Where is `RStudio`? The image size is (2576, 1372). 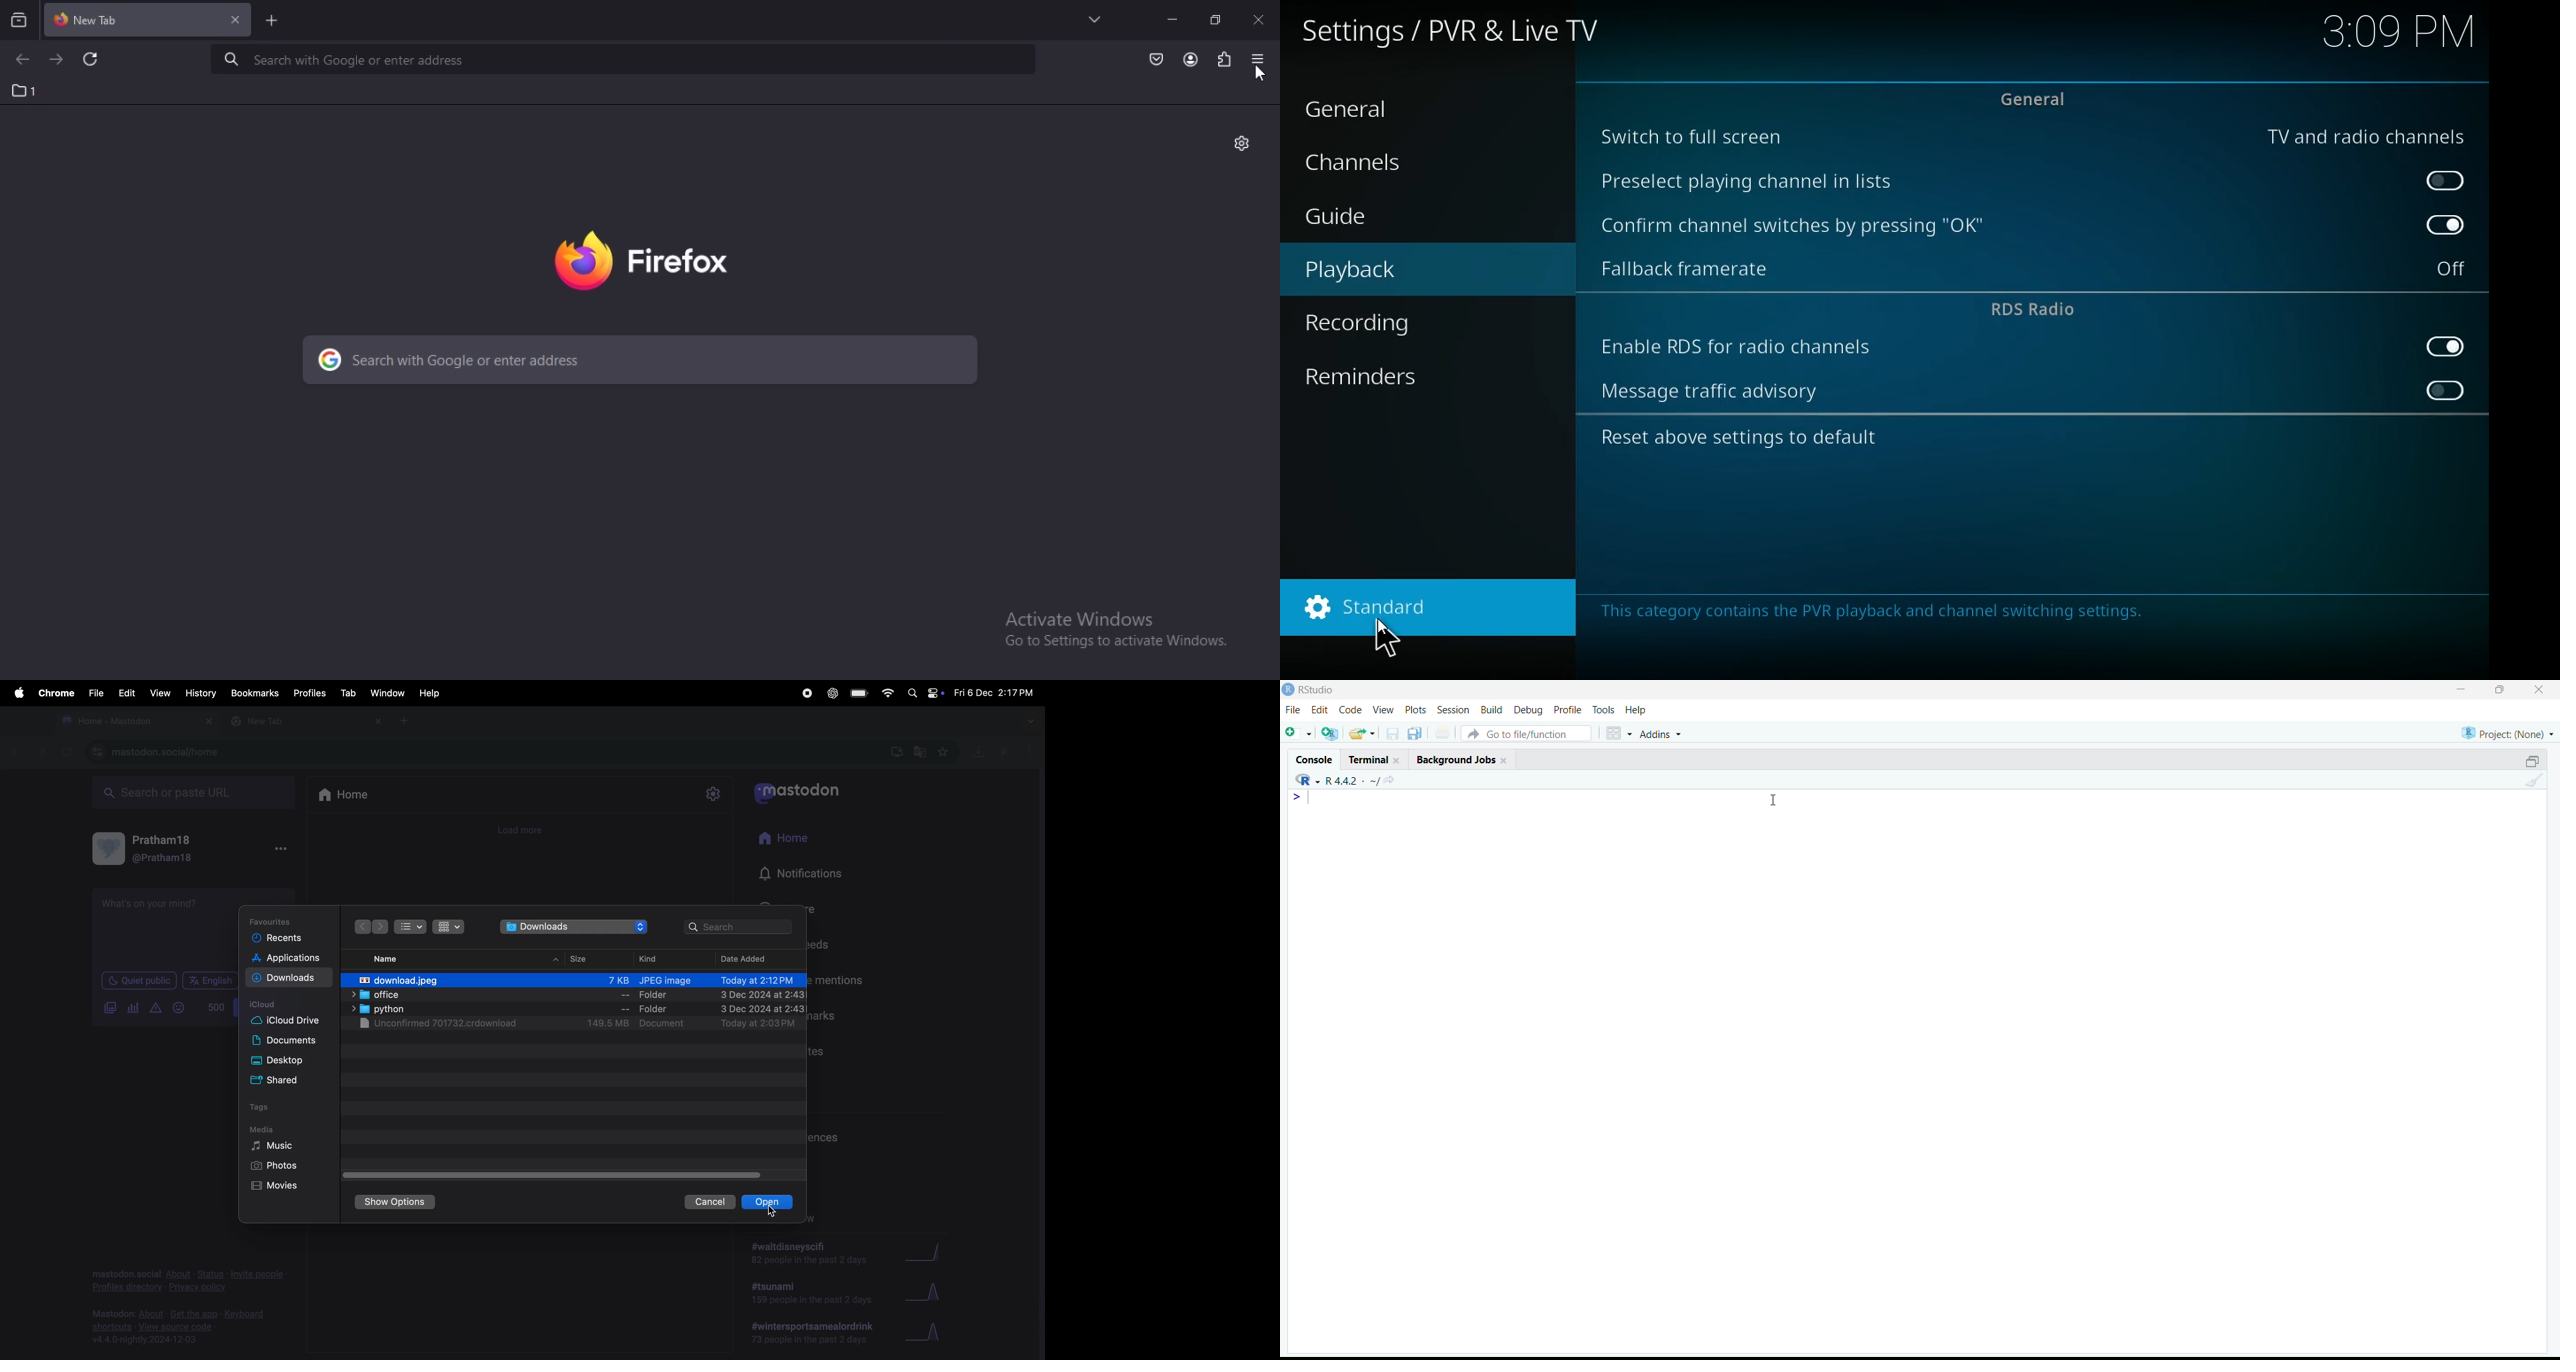 RStudio is located at coordinates (1319, 690).